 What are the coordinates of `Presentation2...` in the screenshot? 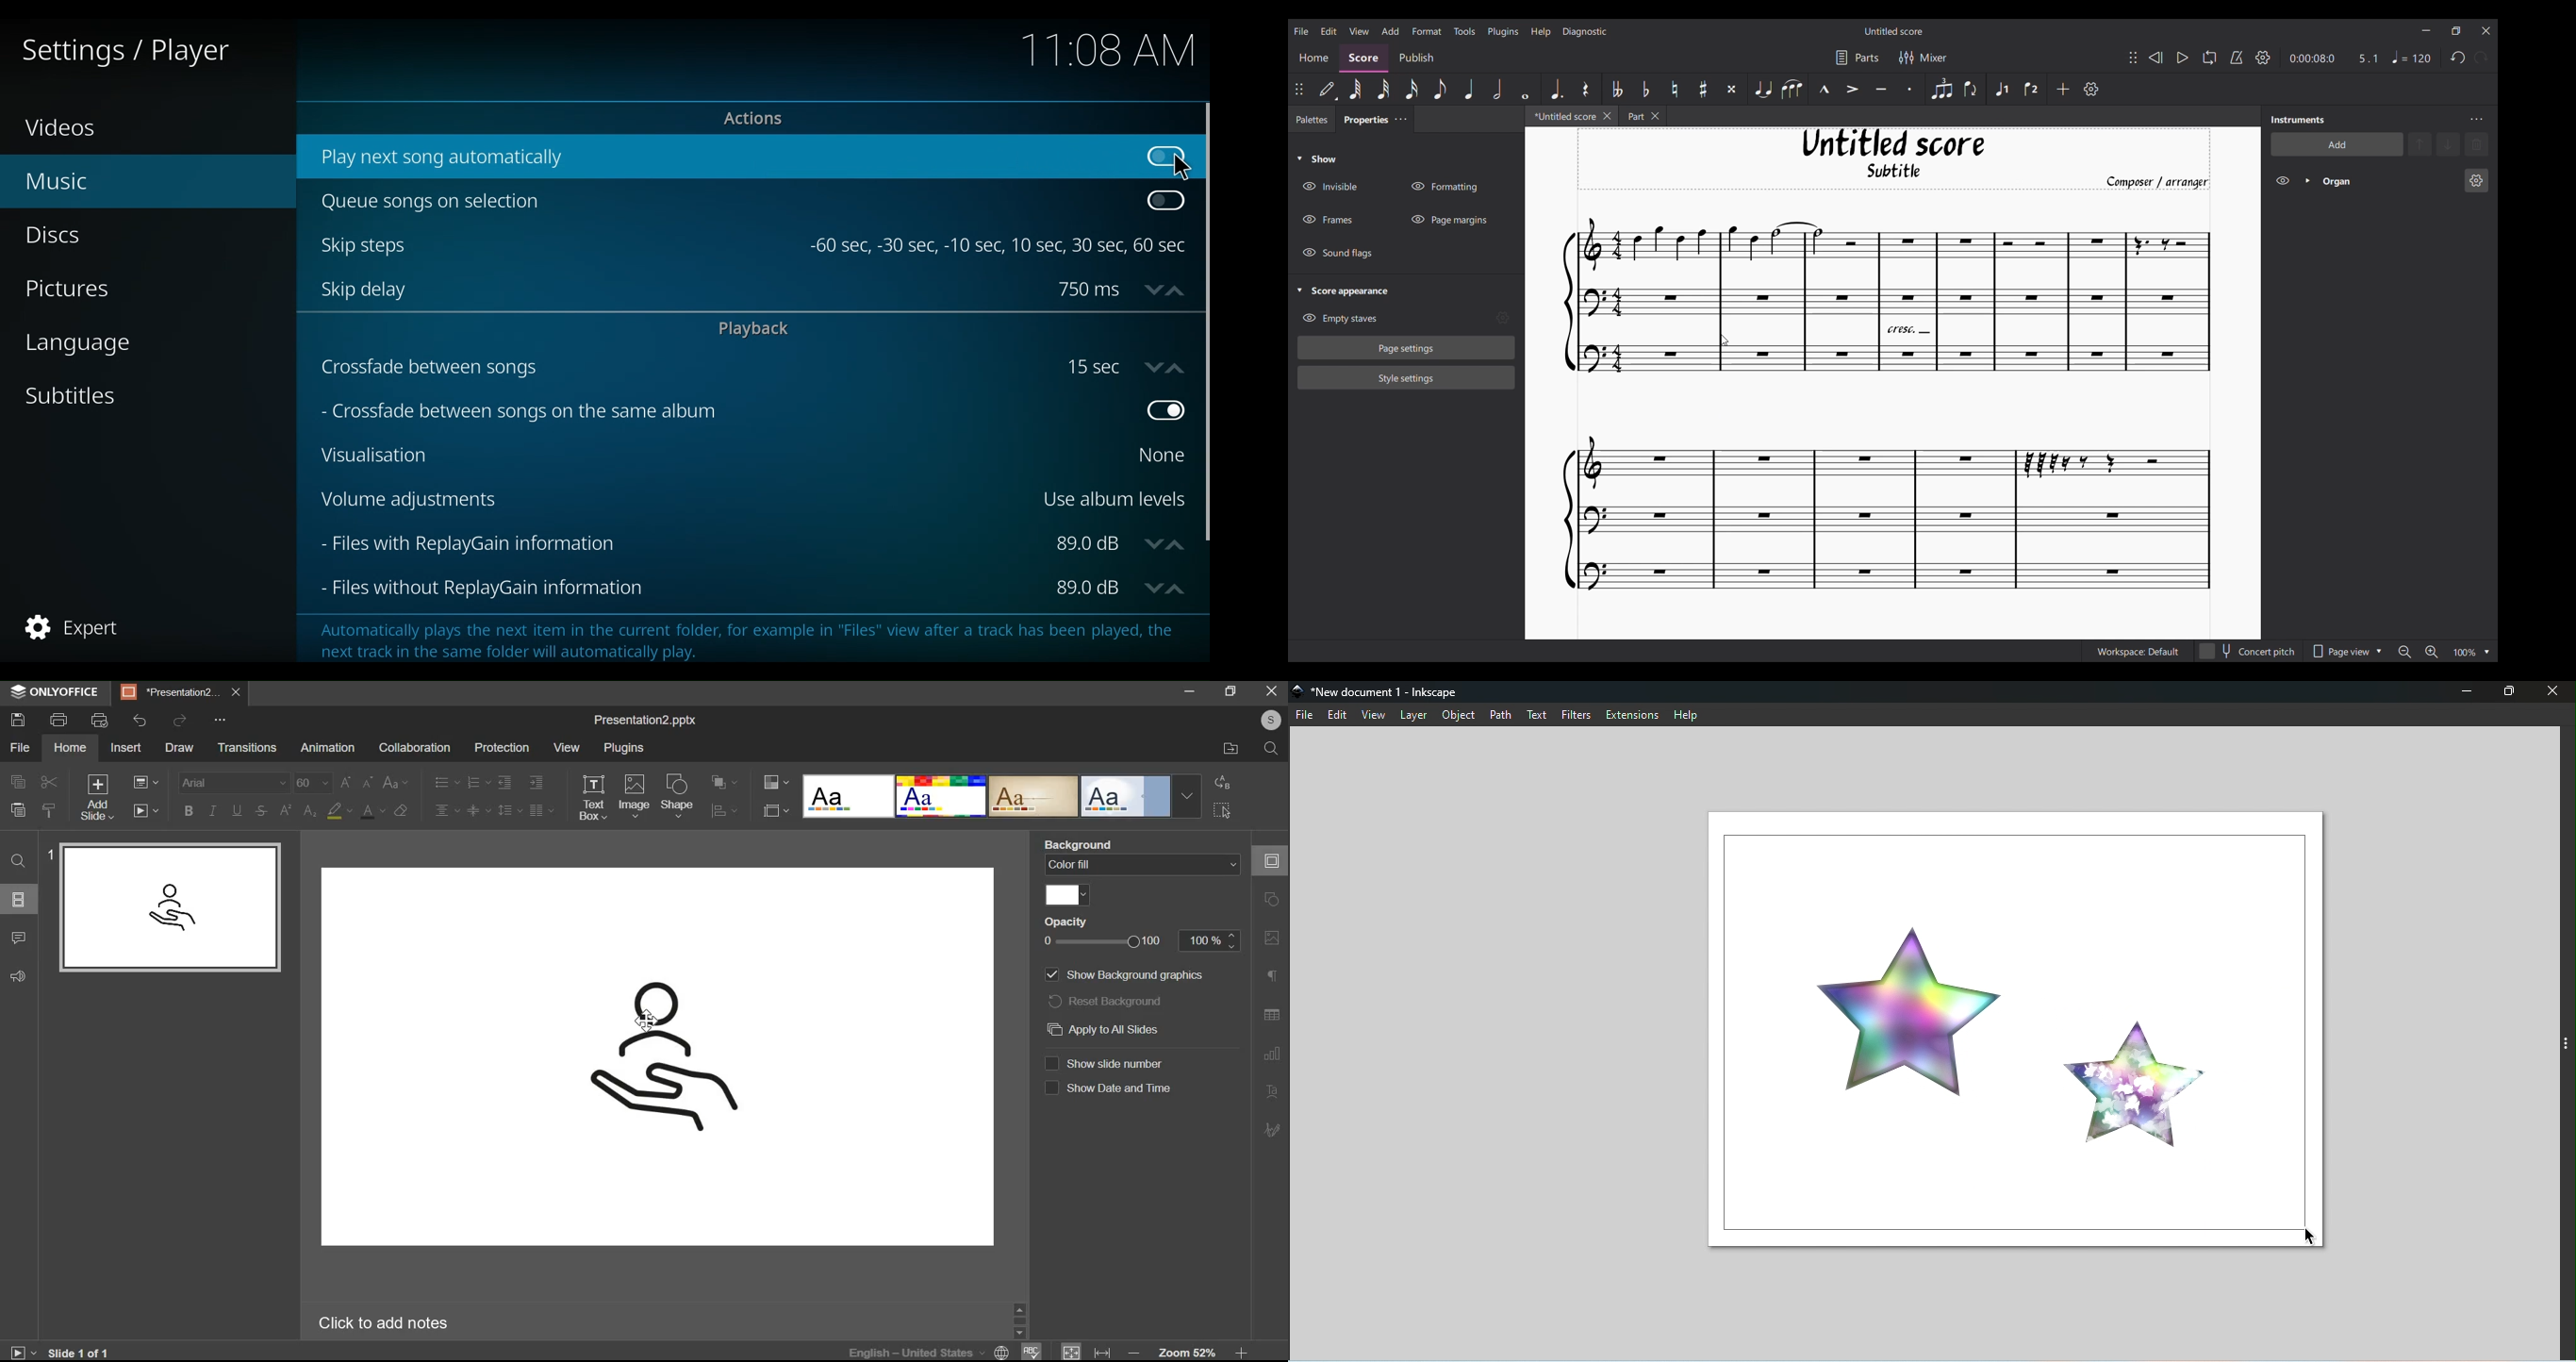 It's located at (170, 692).